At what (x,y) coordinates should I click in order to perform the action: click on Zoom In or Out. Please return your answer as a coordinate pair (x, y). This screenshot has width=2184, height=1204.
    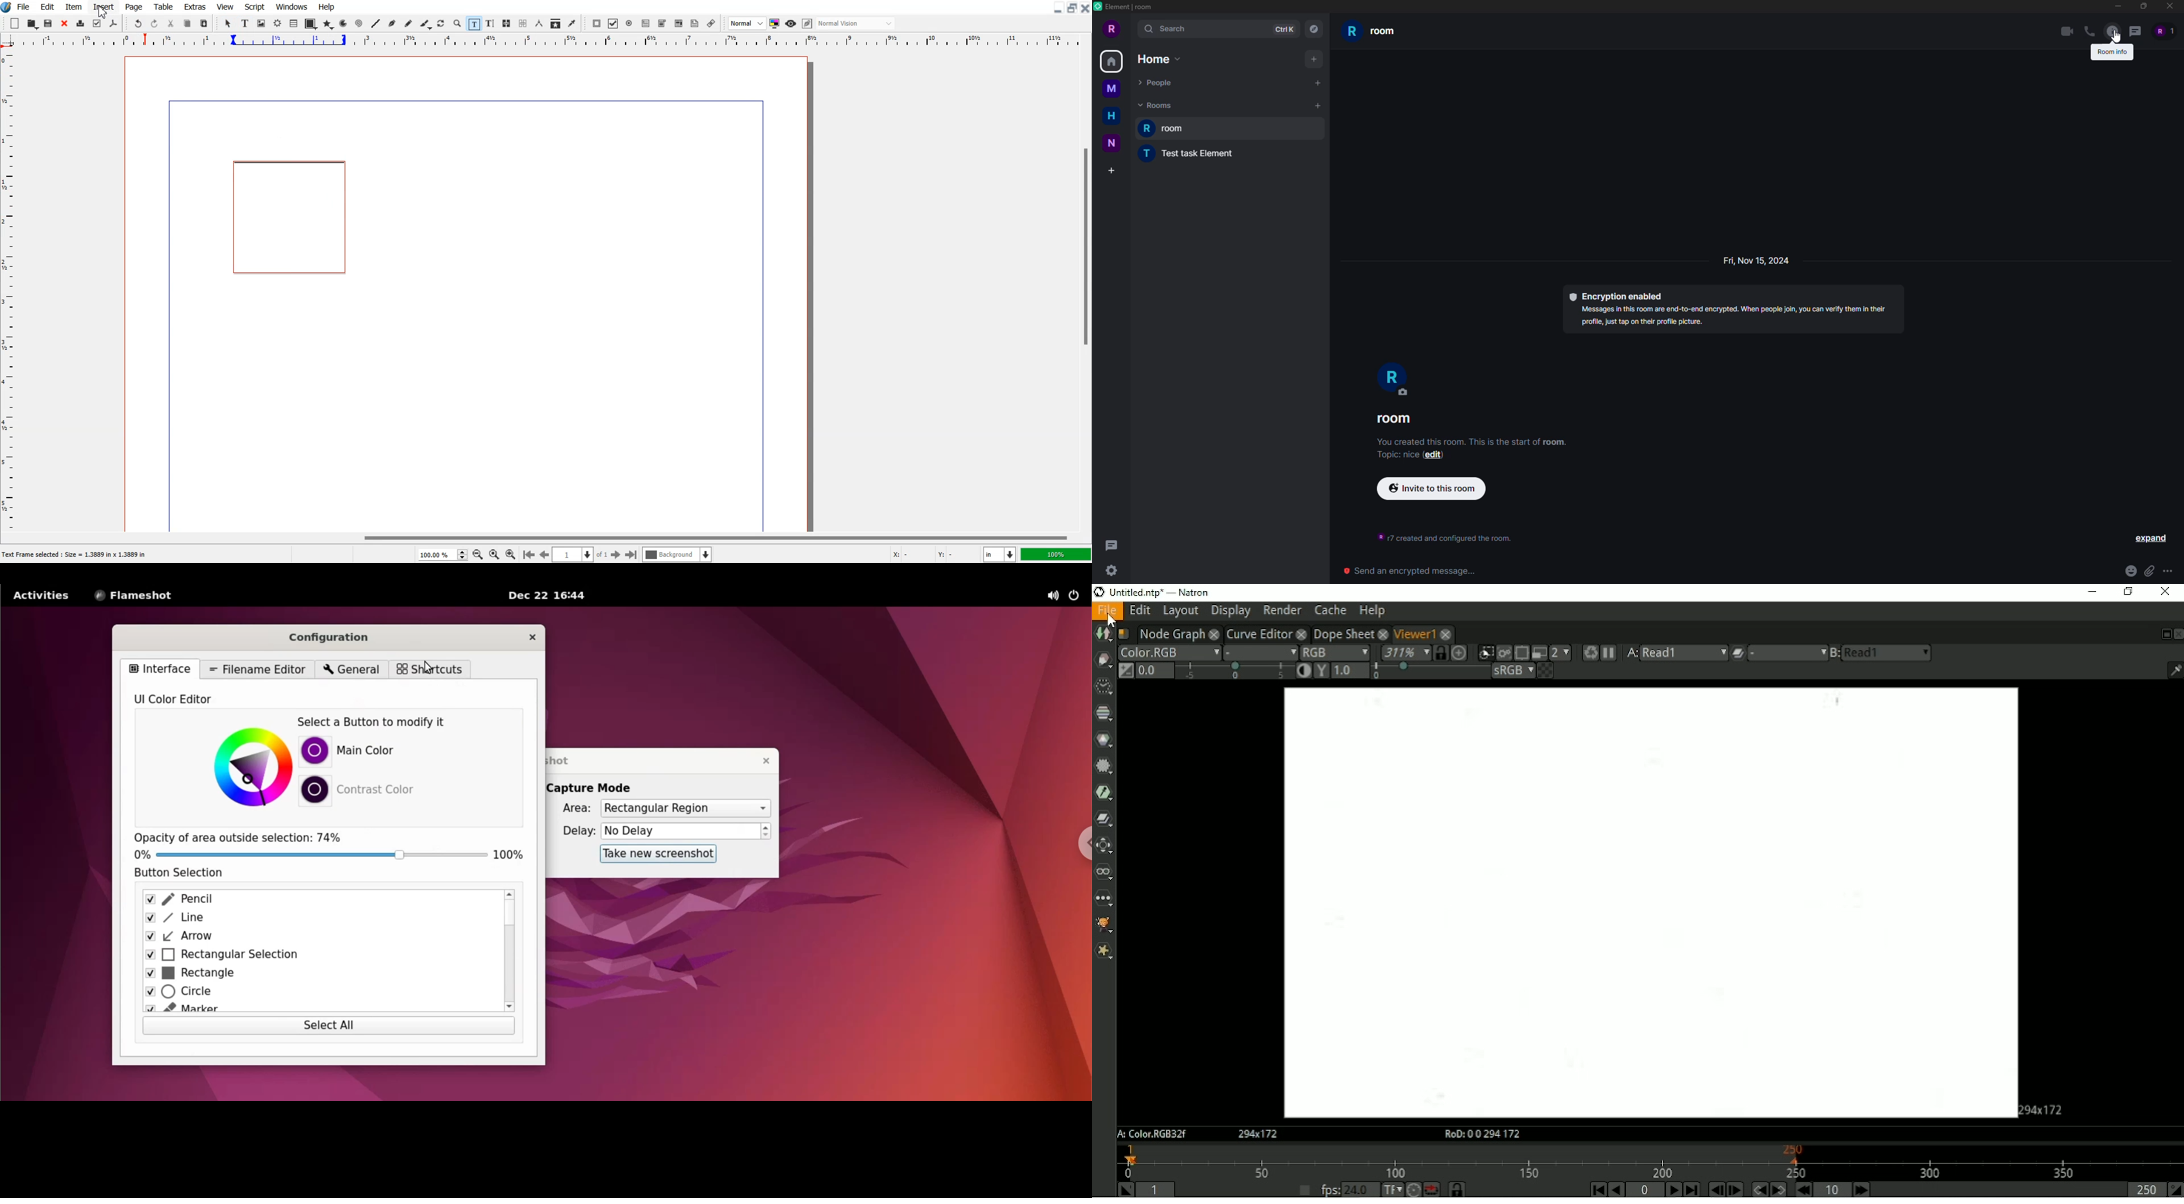
    Looking at the image, I should click on (457, 23).